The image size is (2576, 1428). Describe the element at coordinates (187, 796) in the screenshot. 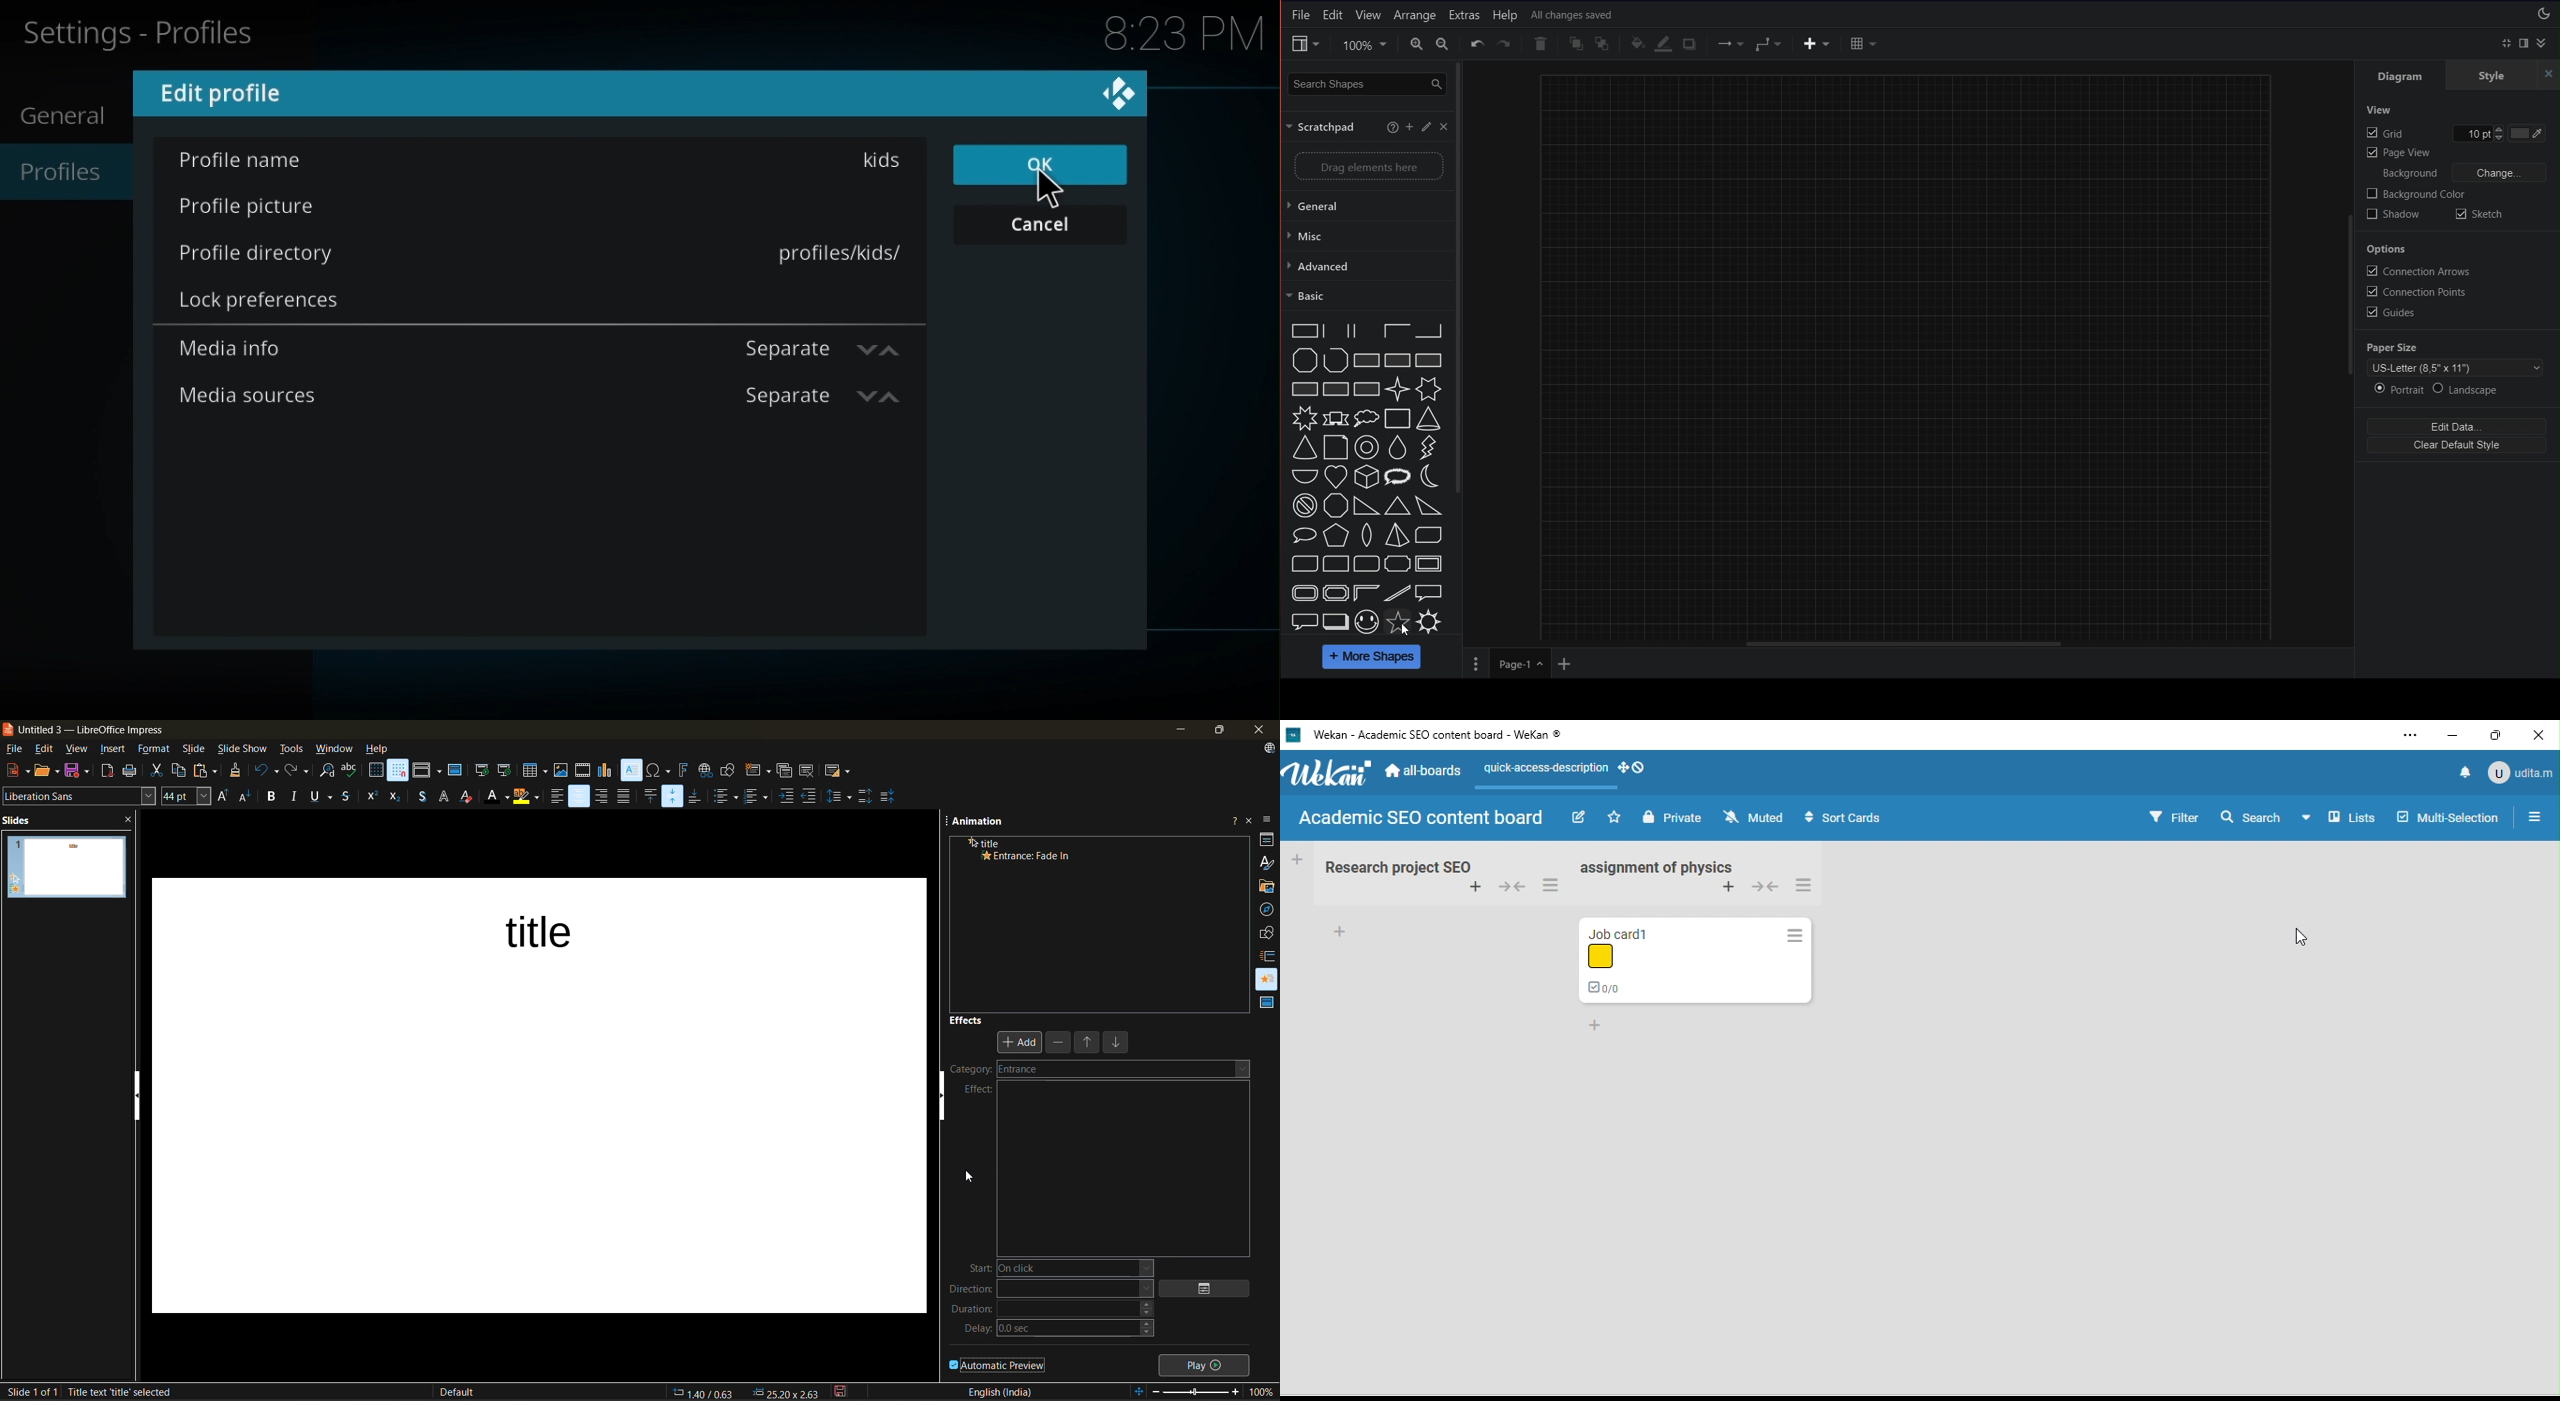

I see `font size` at that location.